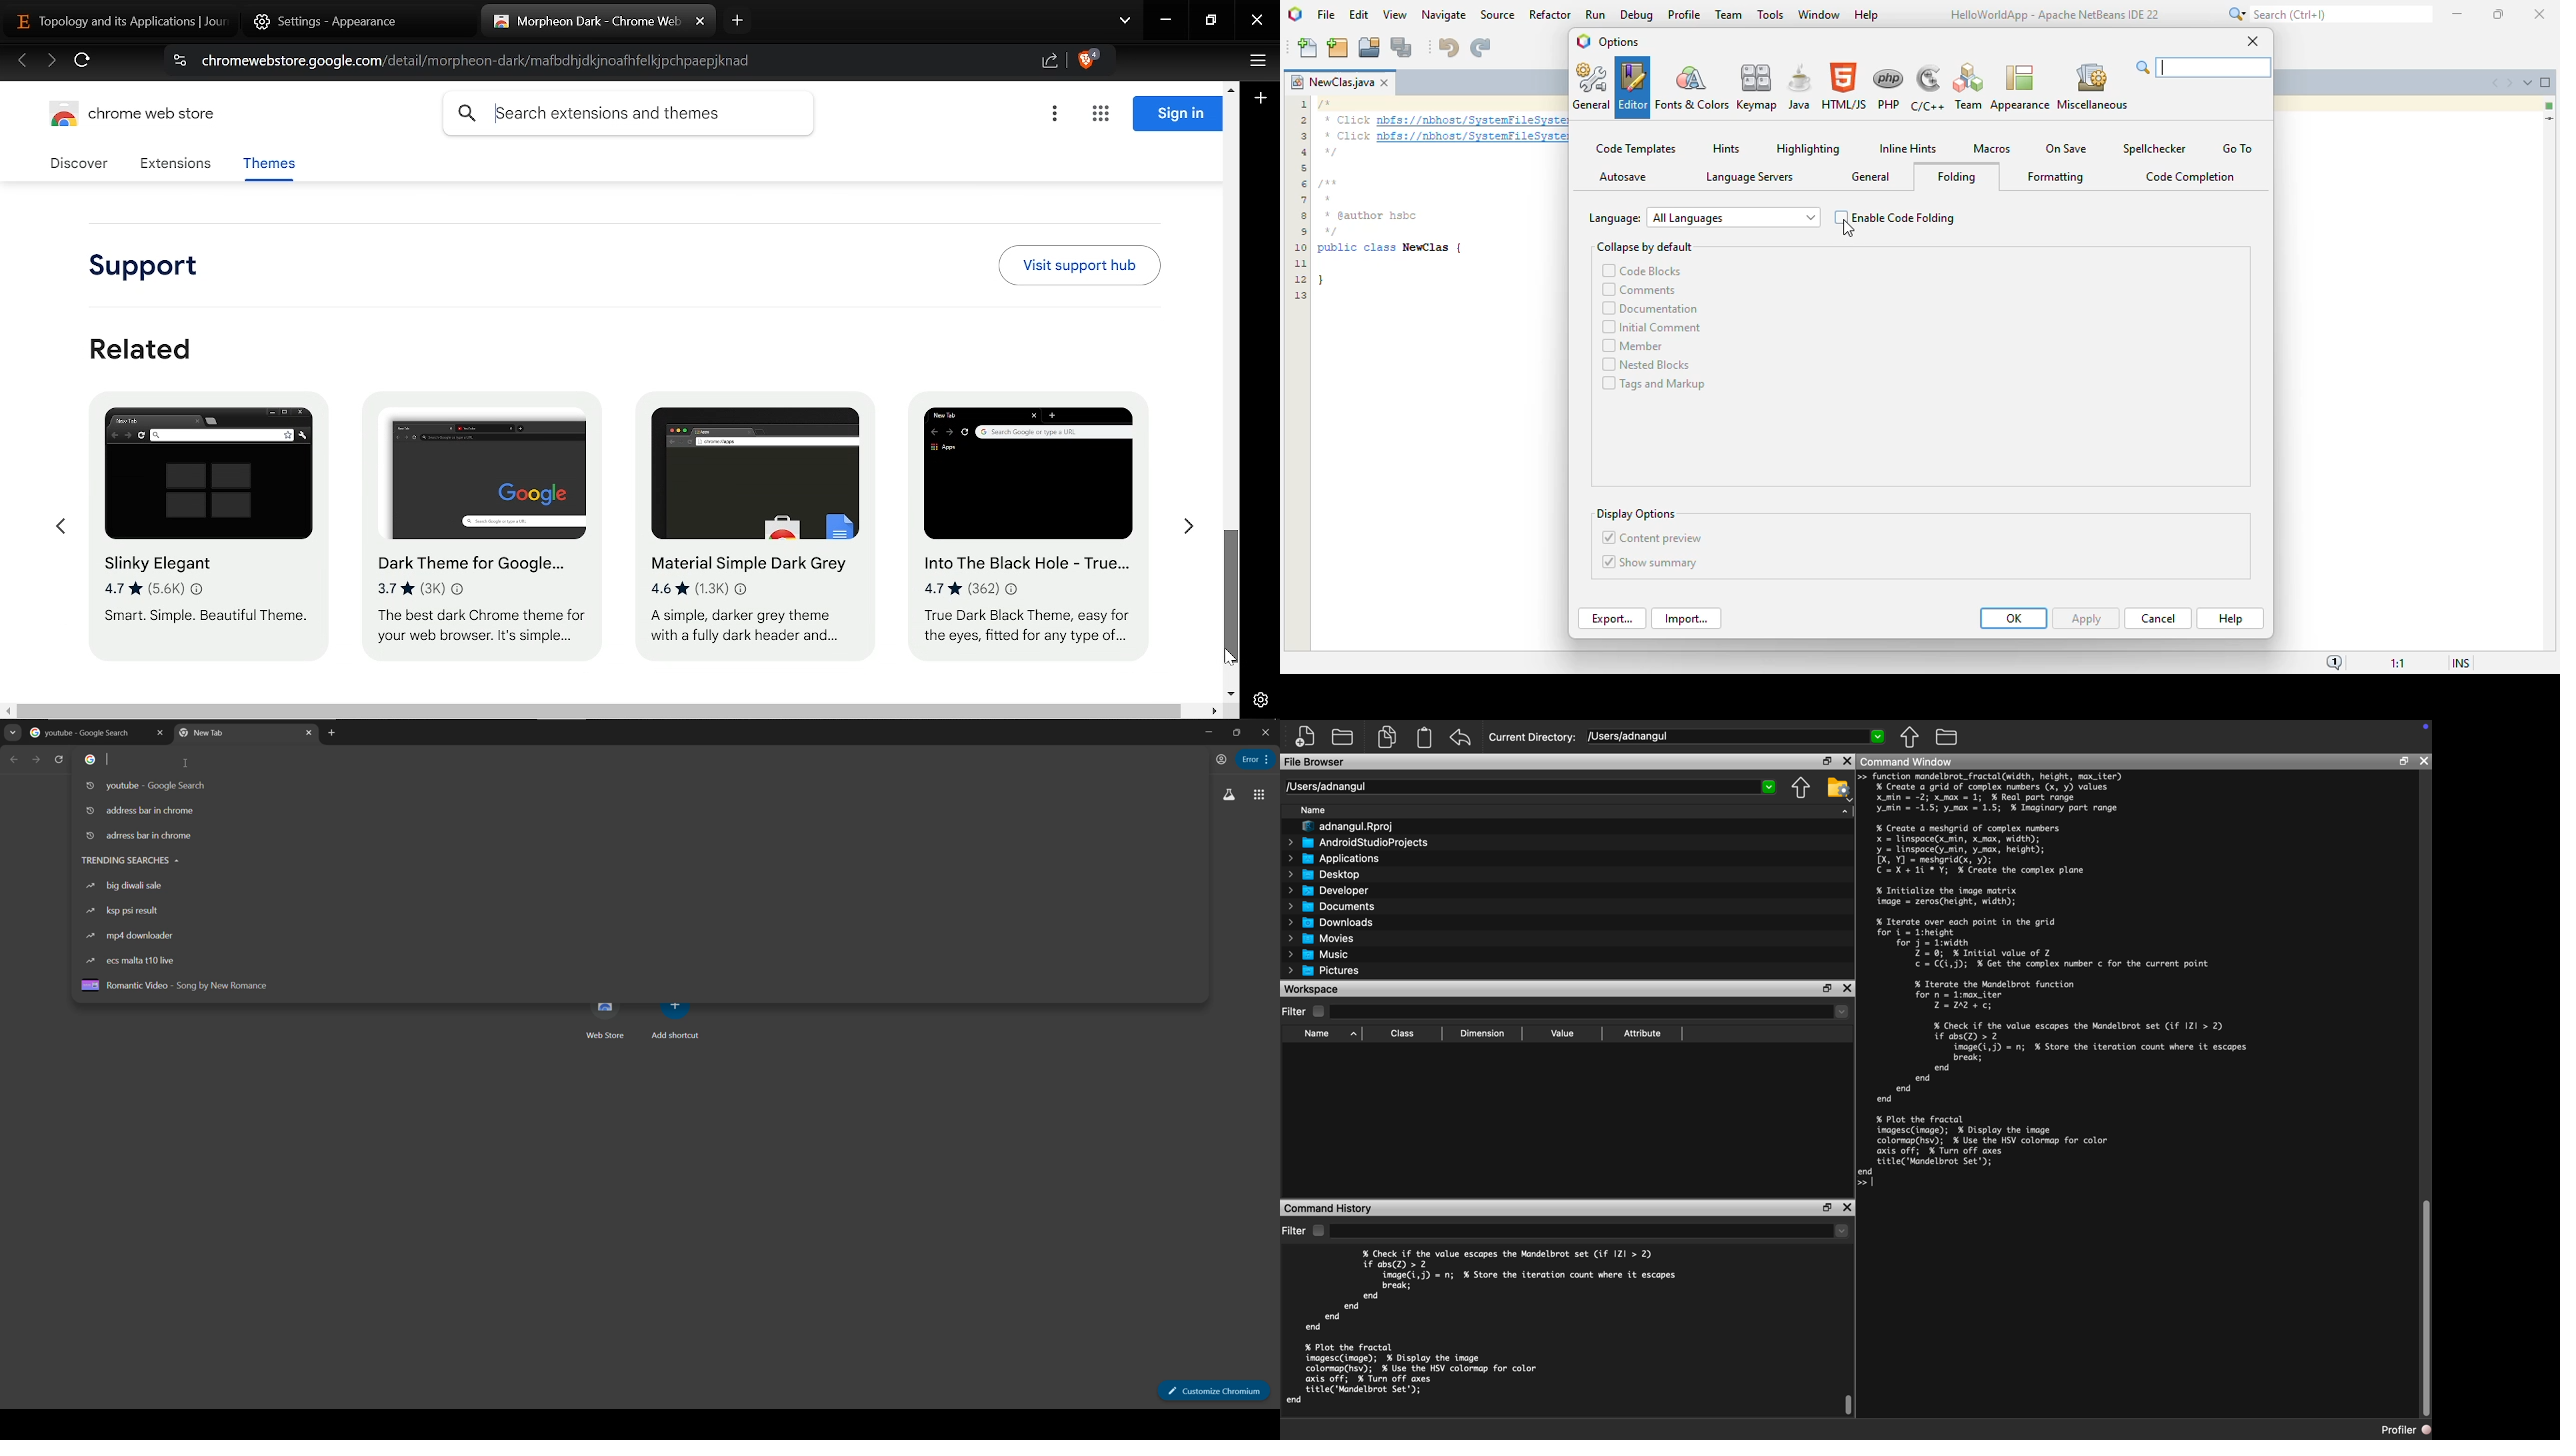  What do you see at coordinates (1619, 42) in the screenshot?
I see `options` at bounding box center [1619, 42].